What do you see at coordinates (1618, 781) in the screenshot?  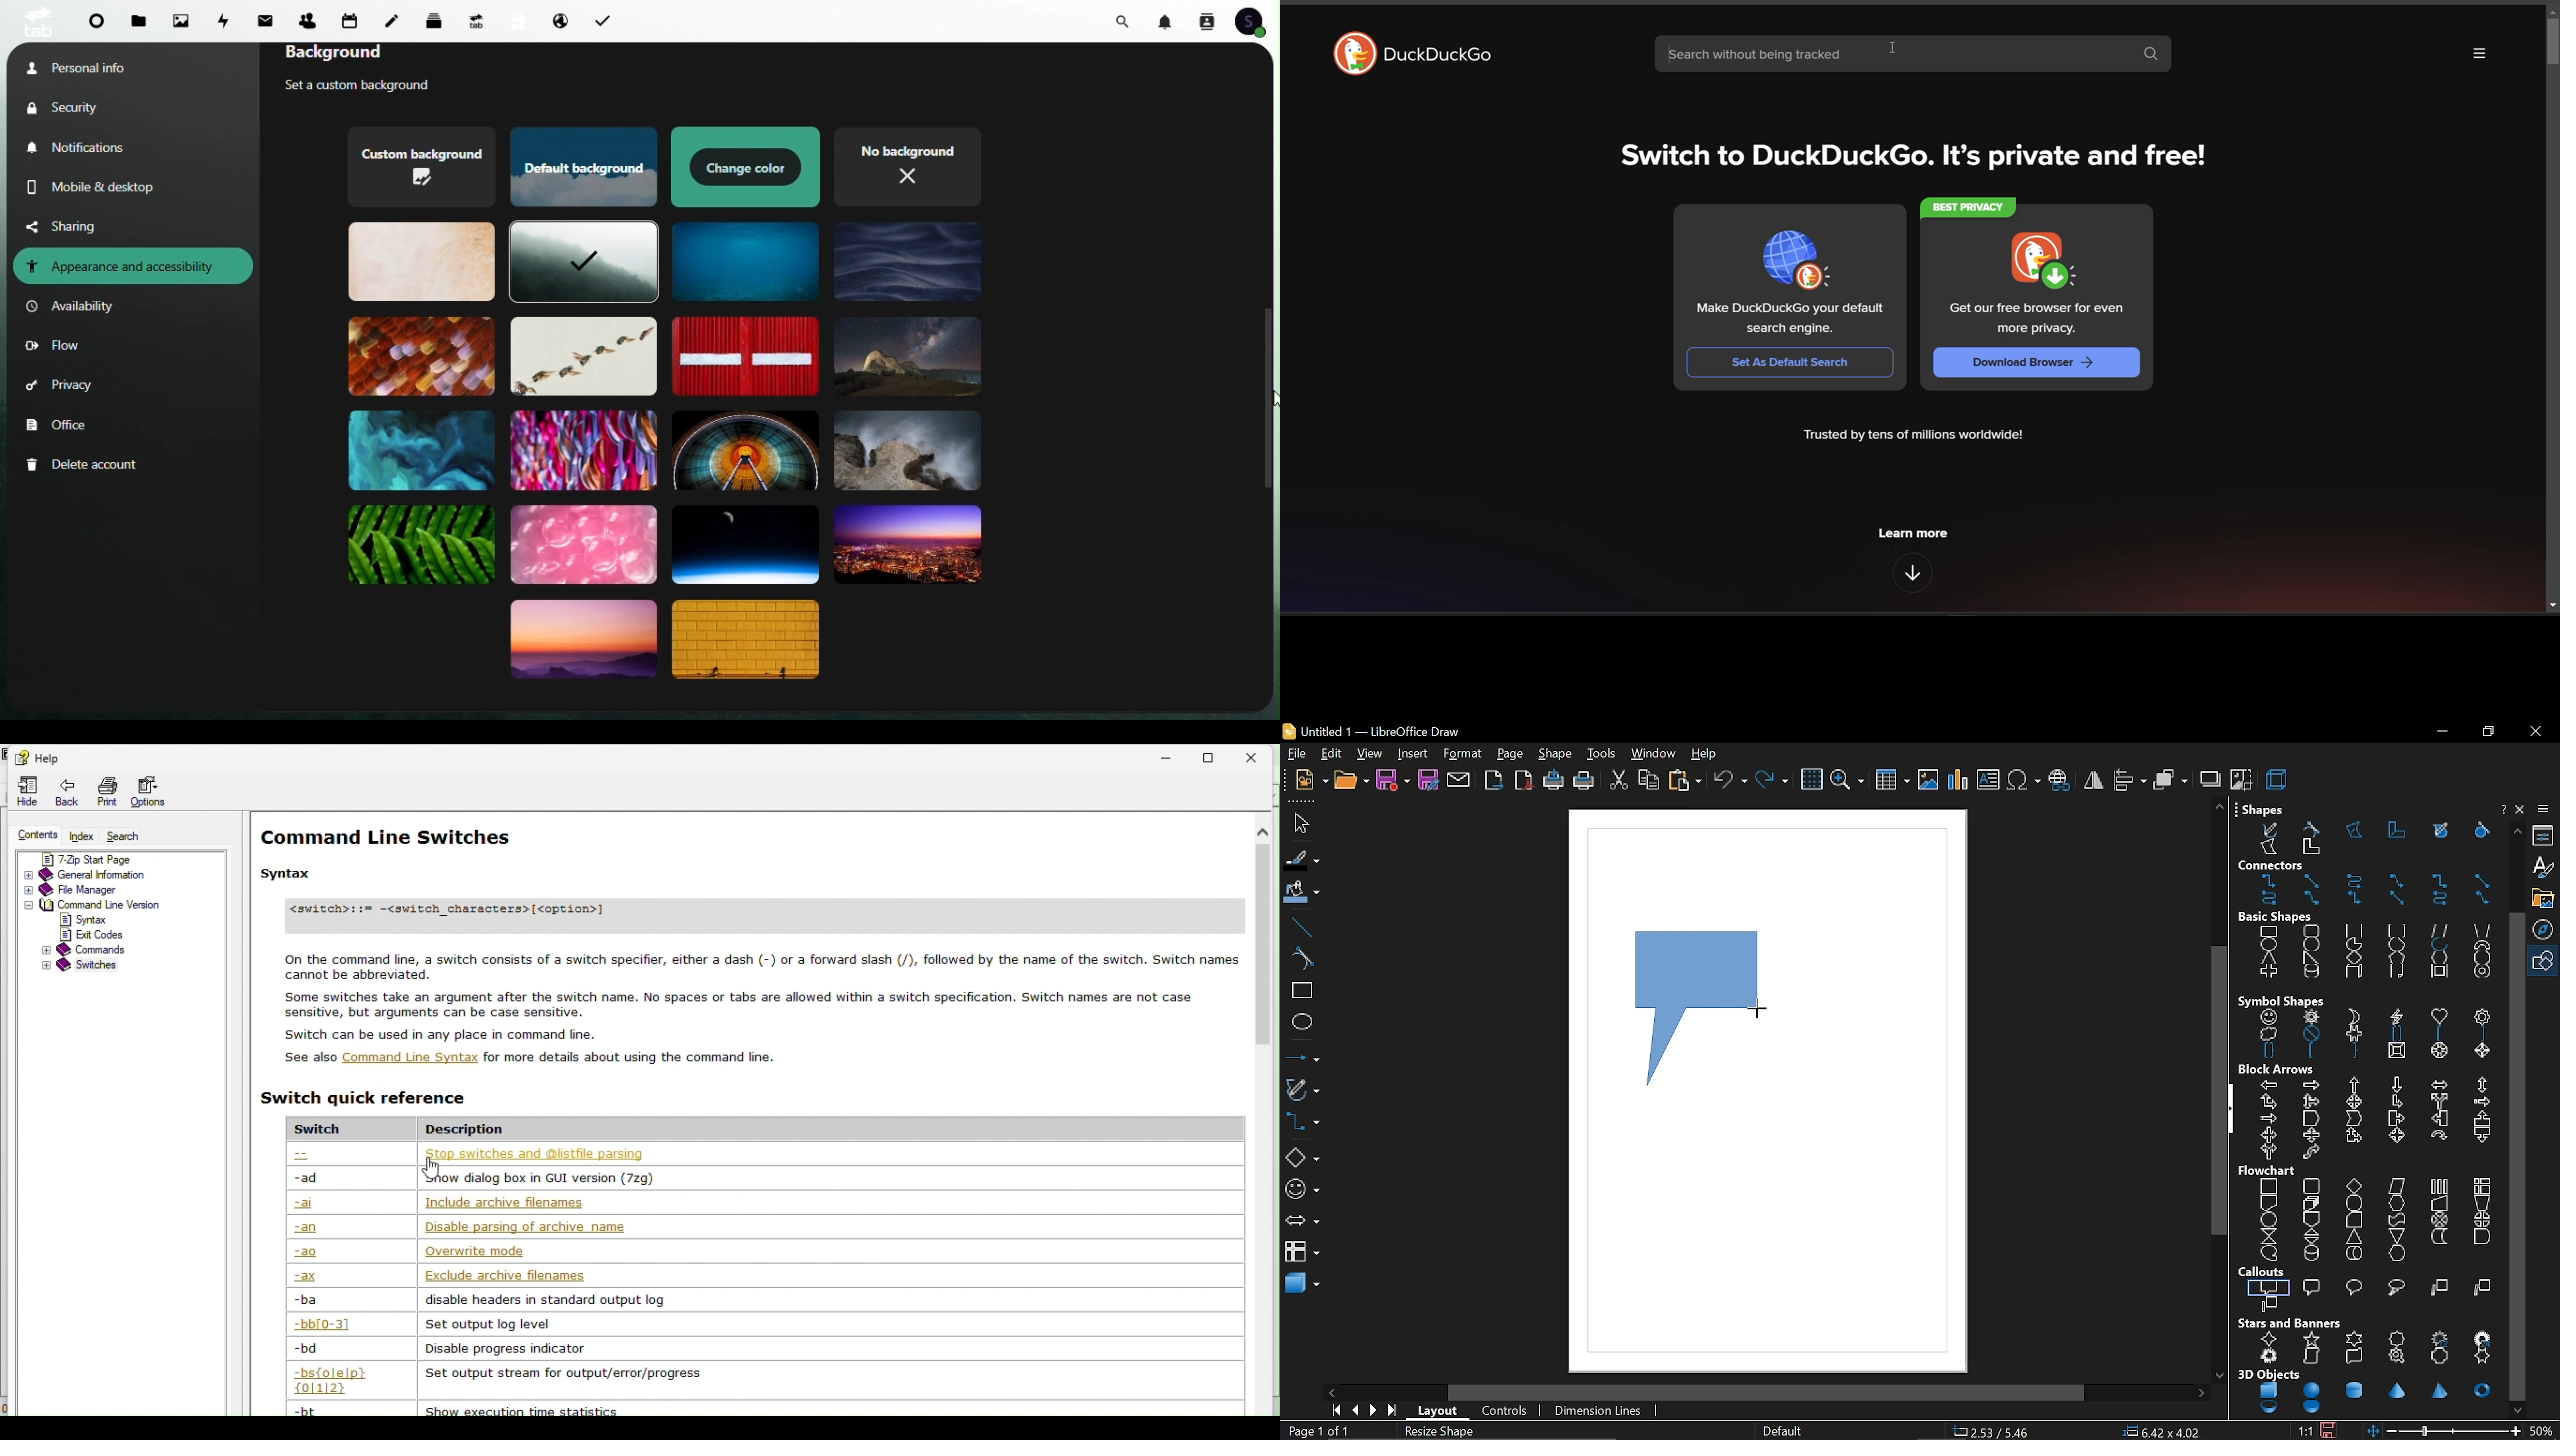 I see `cut` at bounding box center [1618, 781].